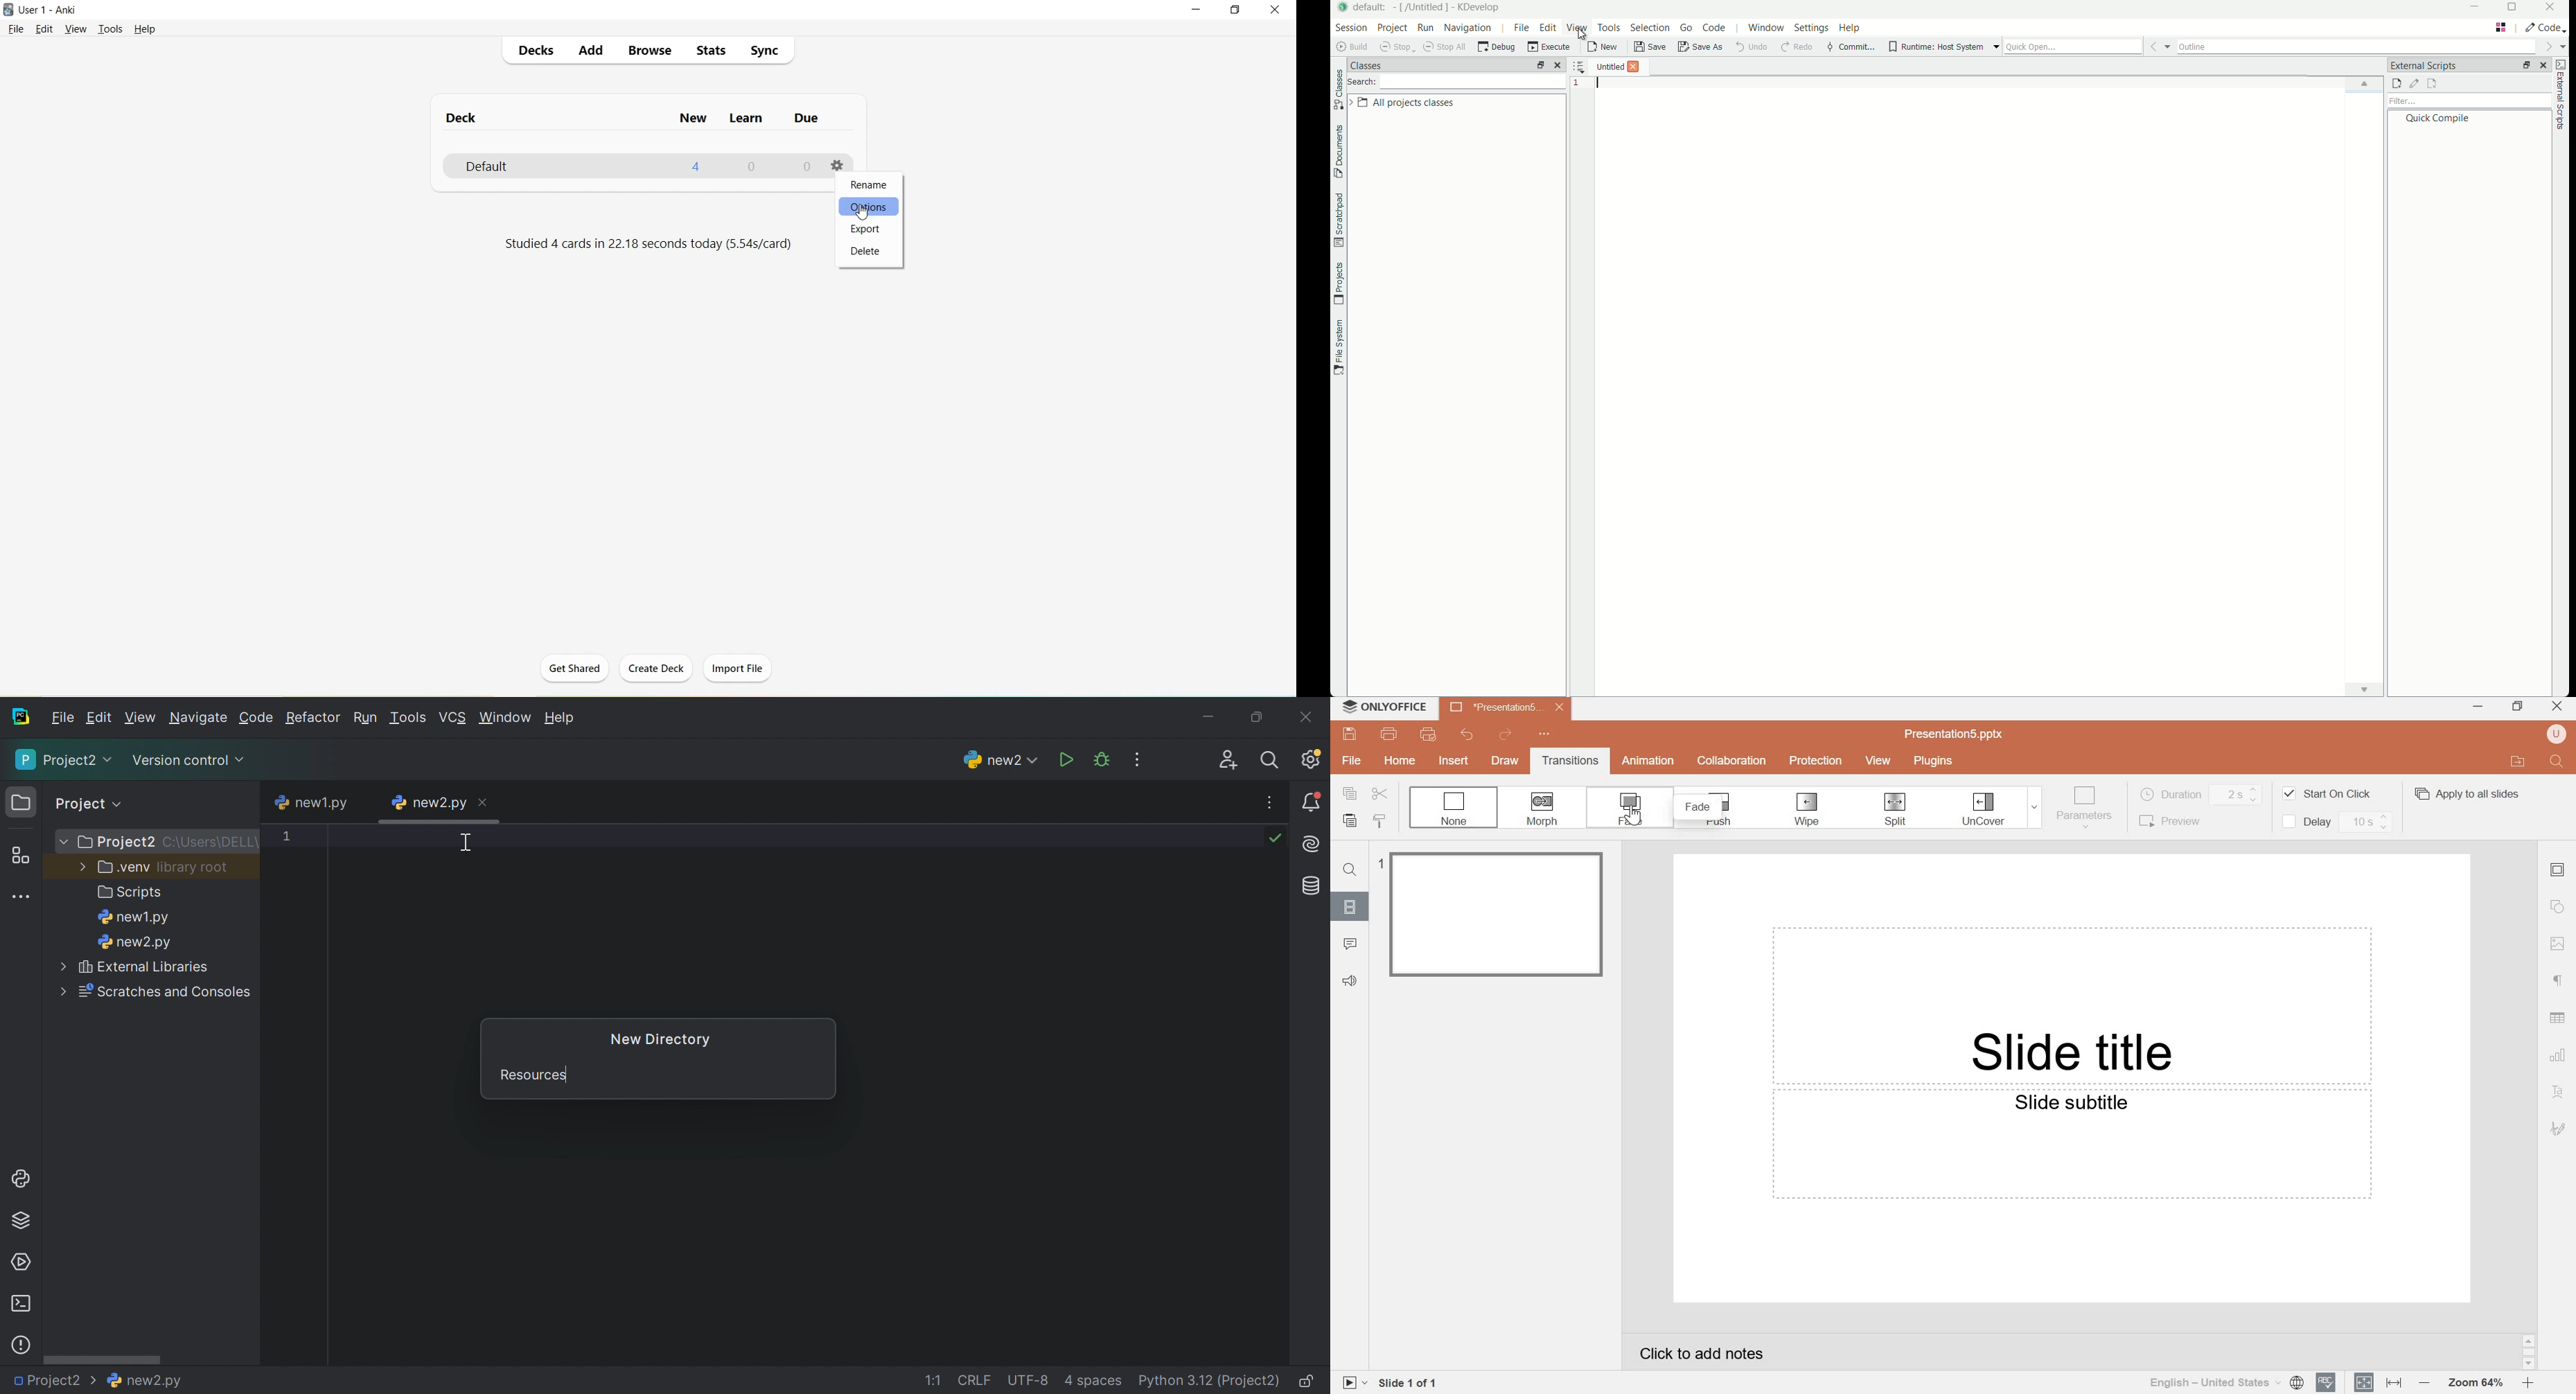 Image resolution: width=2576 pixels, height=1400 pixels. Describe the element at coordinates (1410, 1385) in the screenshot. I see `Slide 1 of 1` at that location.